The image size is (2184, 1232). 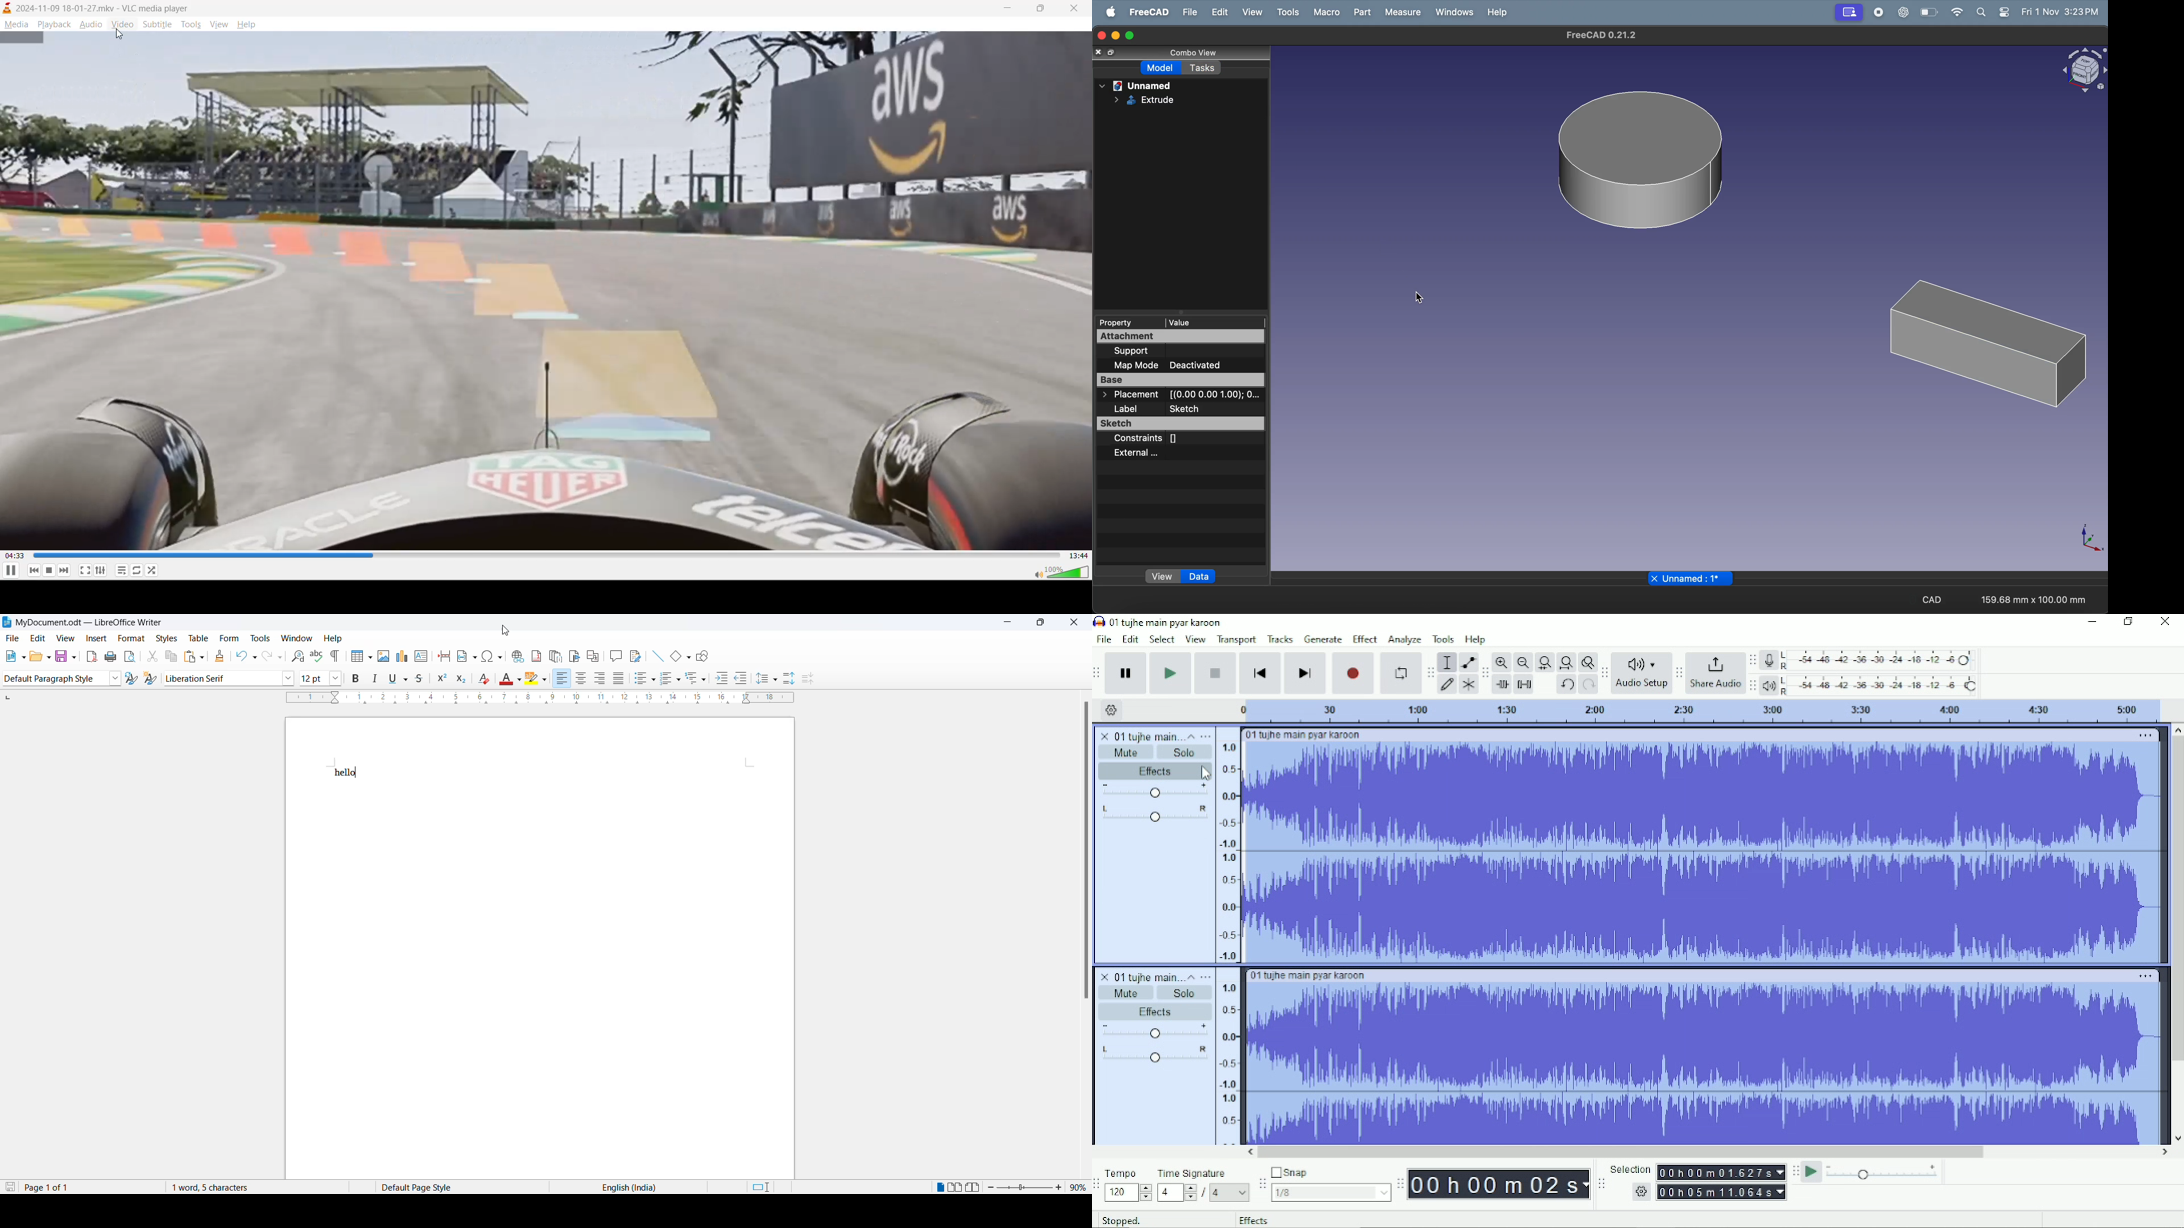 I want to click on Insert, so click(x=96, y=638).